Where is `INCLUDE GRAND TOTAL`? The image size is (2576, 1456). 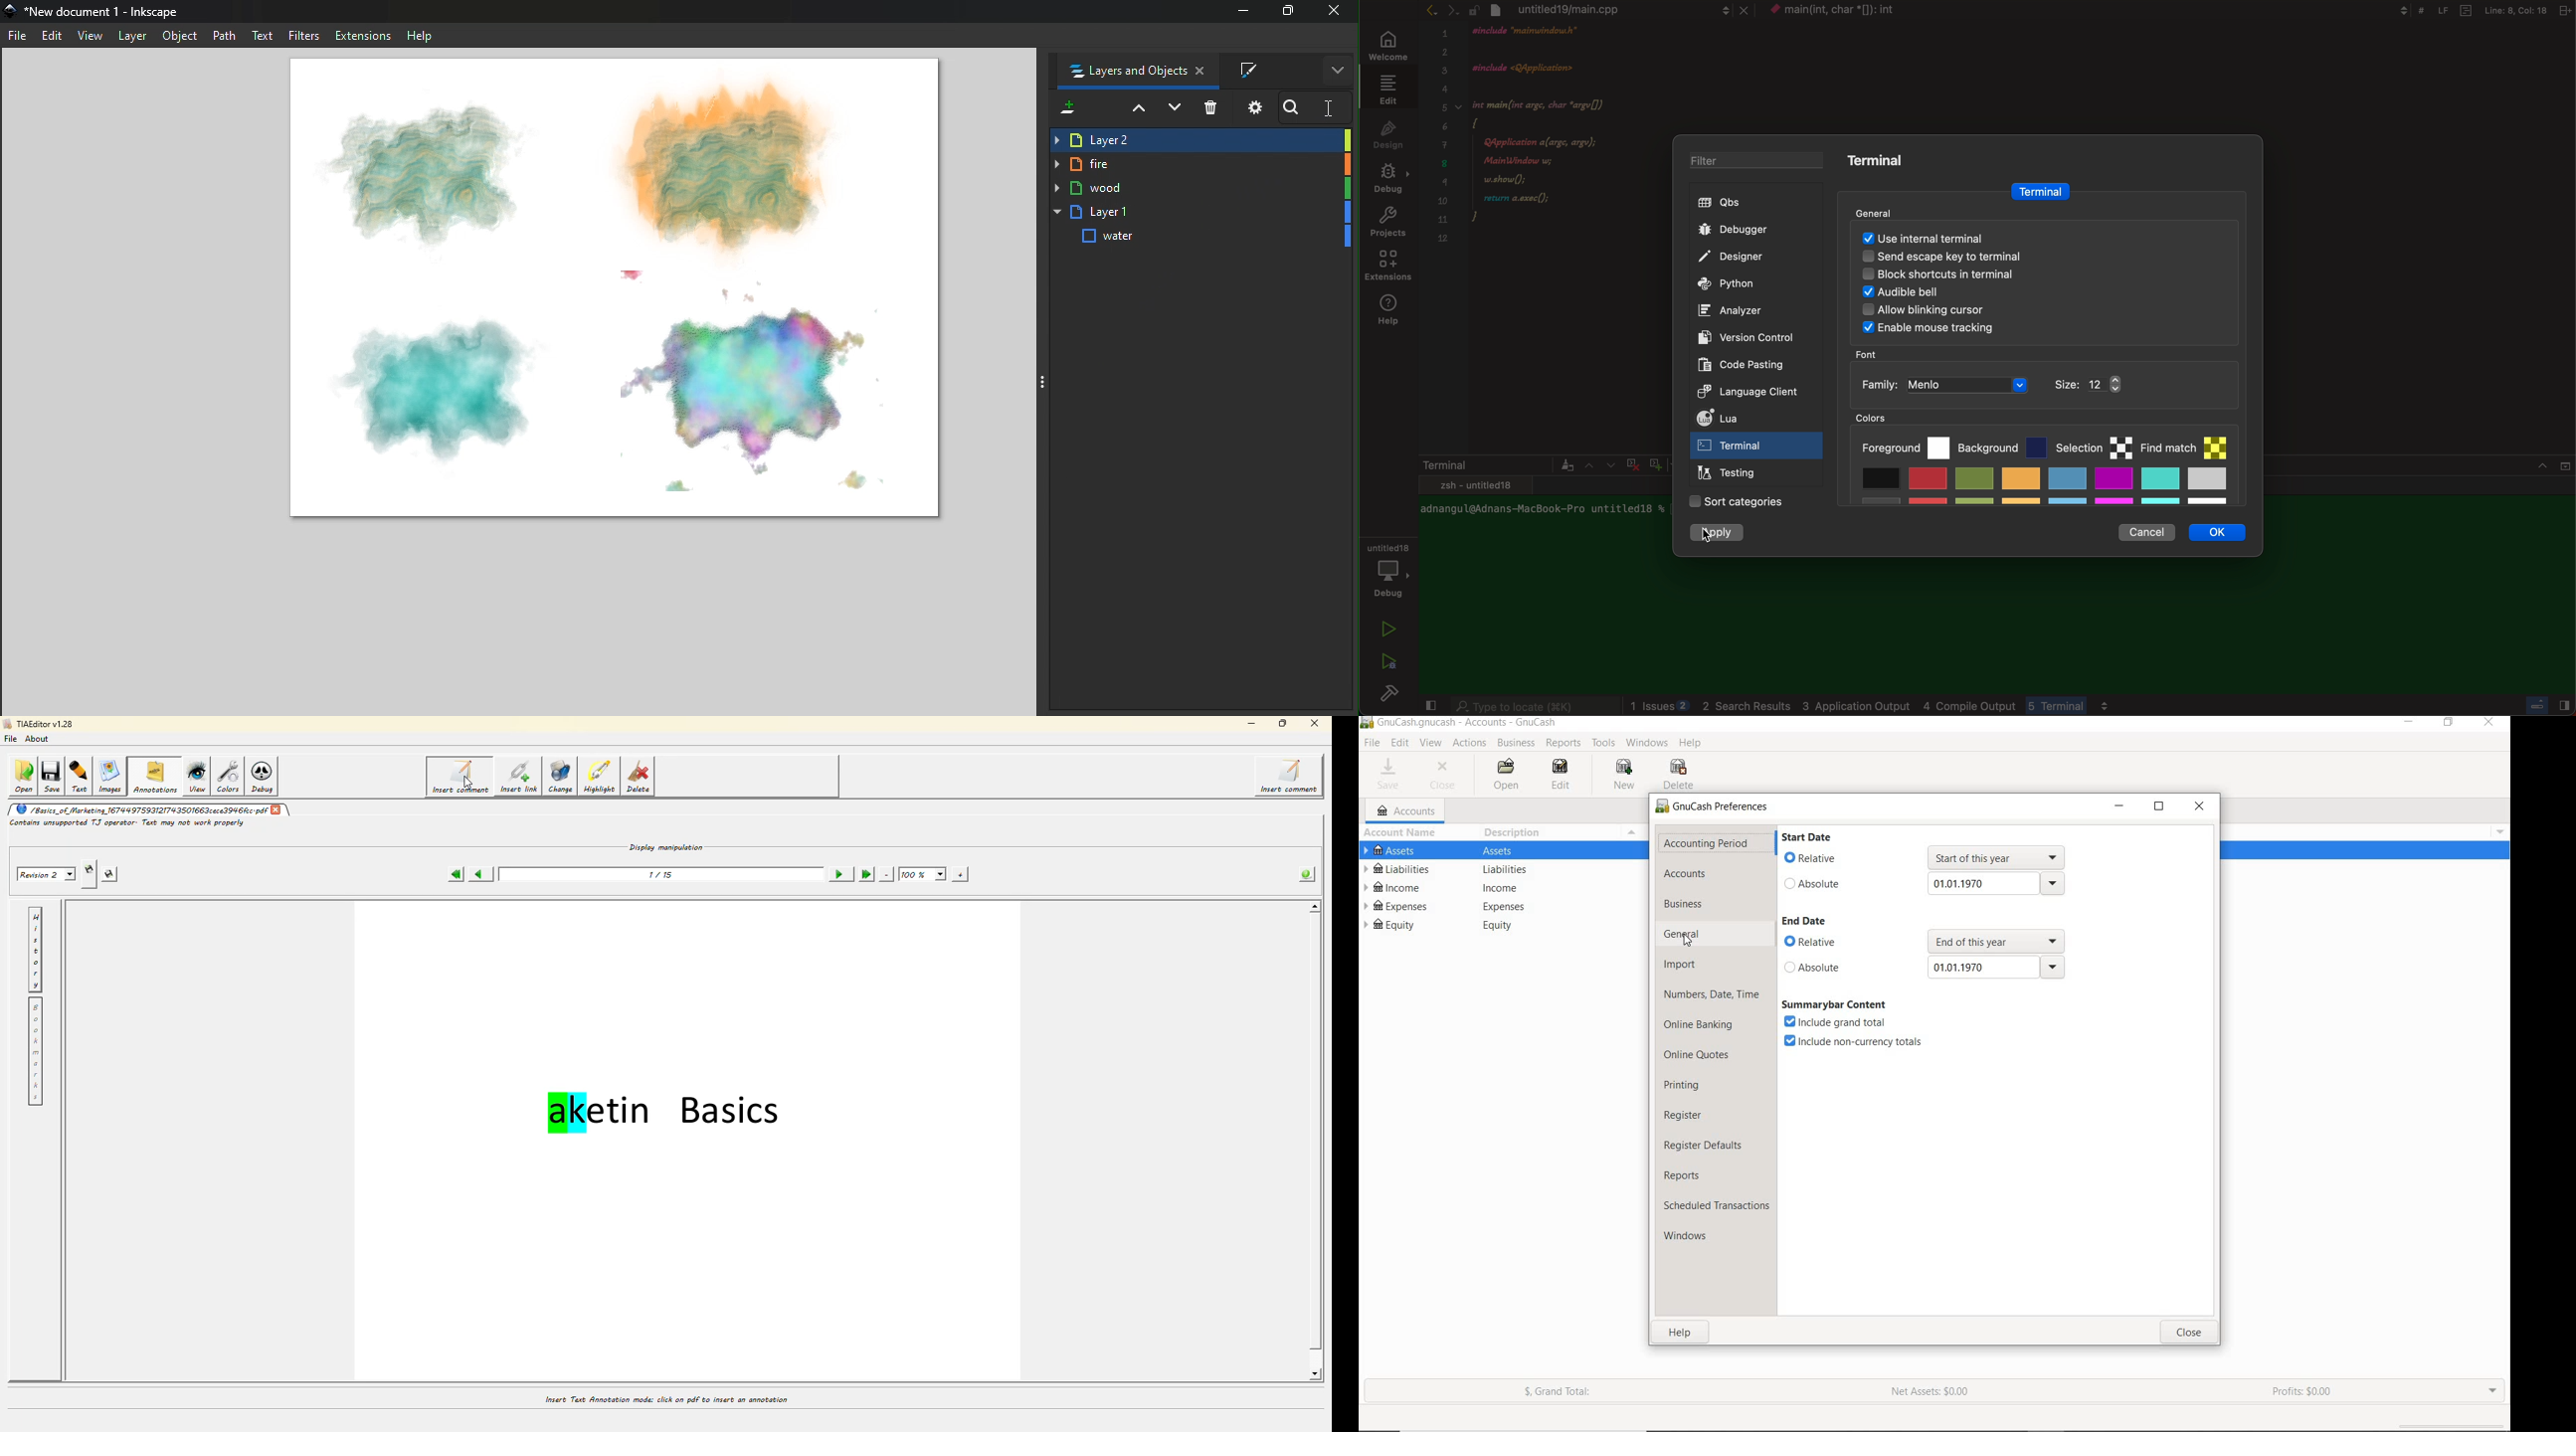
INCLUDE GRAND TOTAL is located at coordinates (1835, 1021).